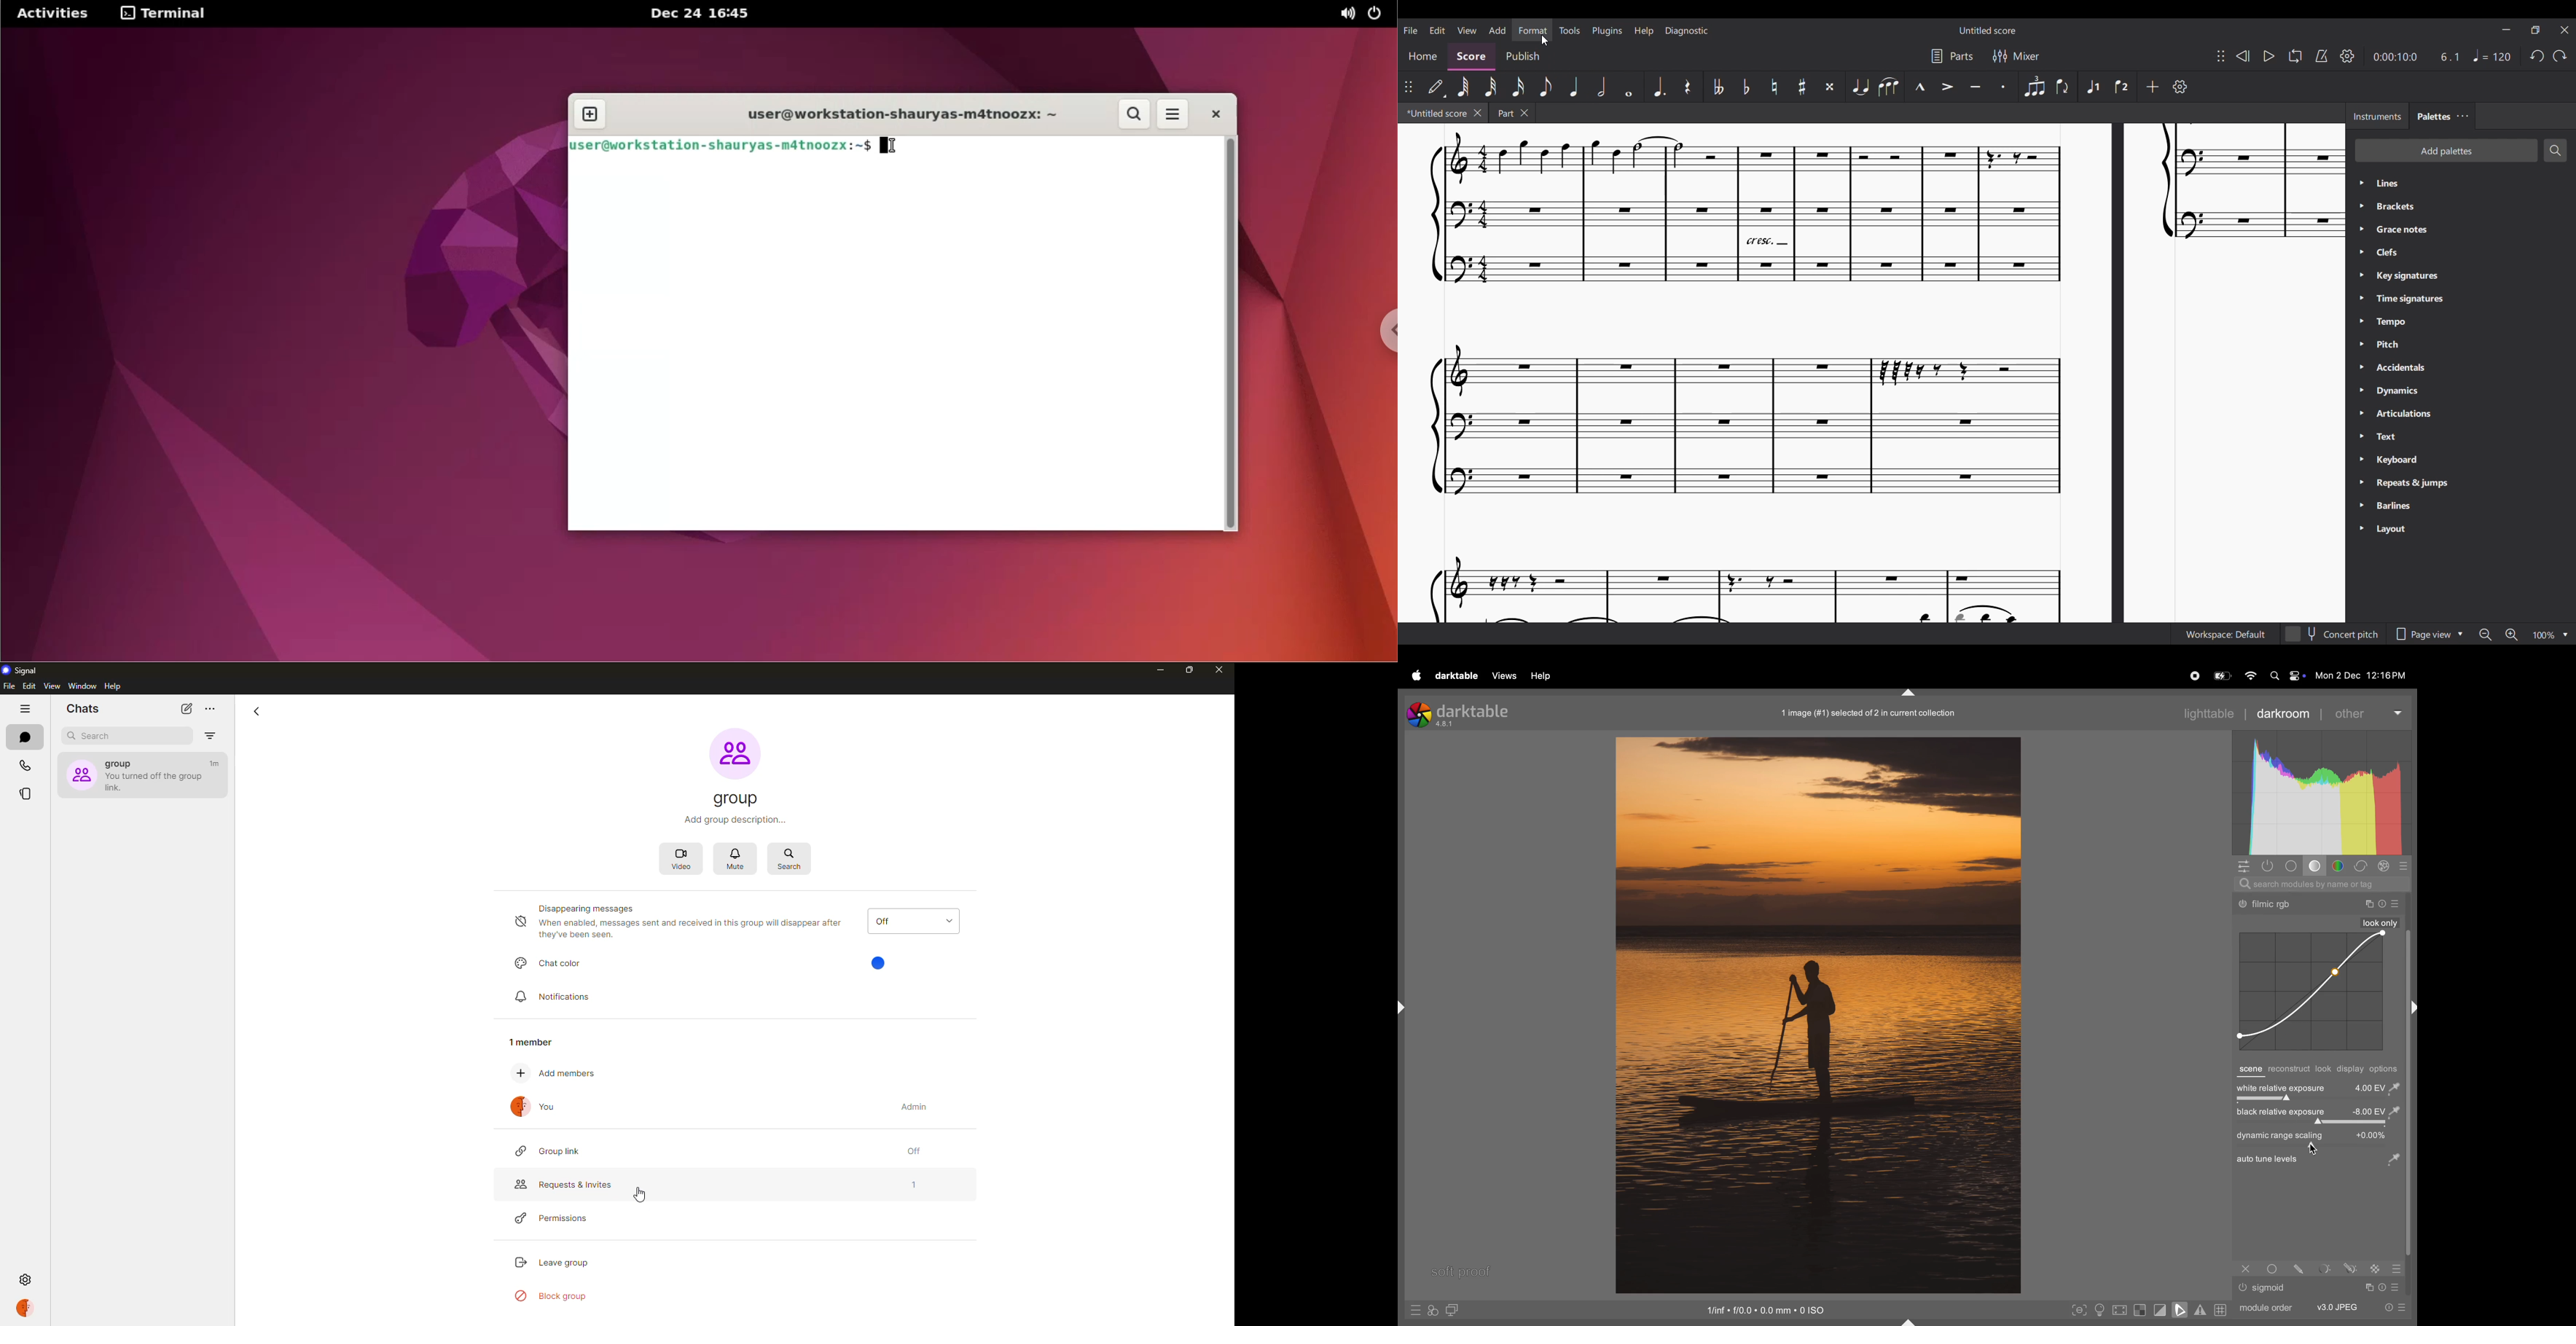  I want to click on add description, so click(735, 820).